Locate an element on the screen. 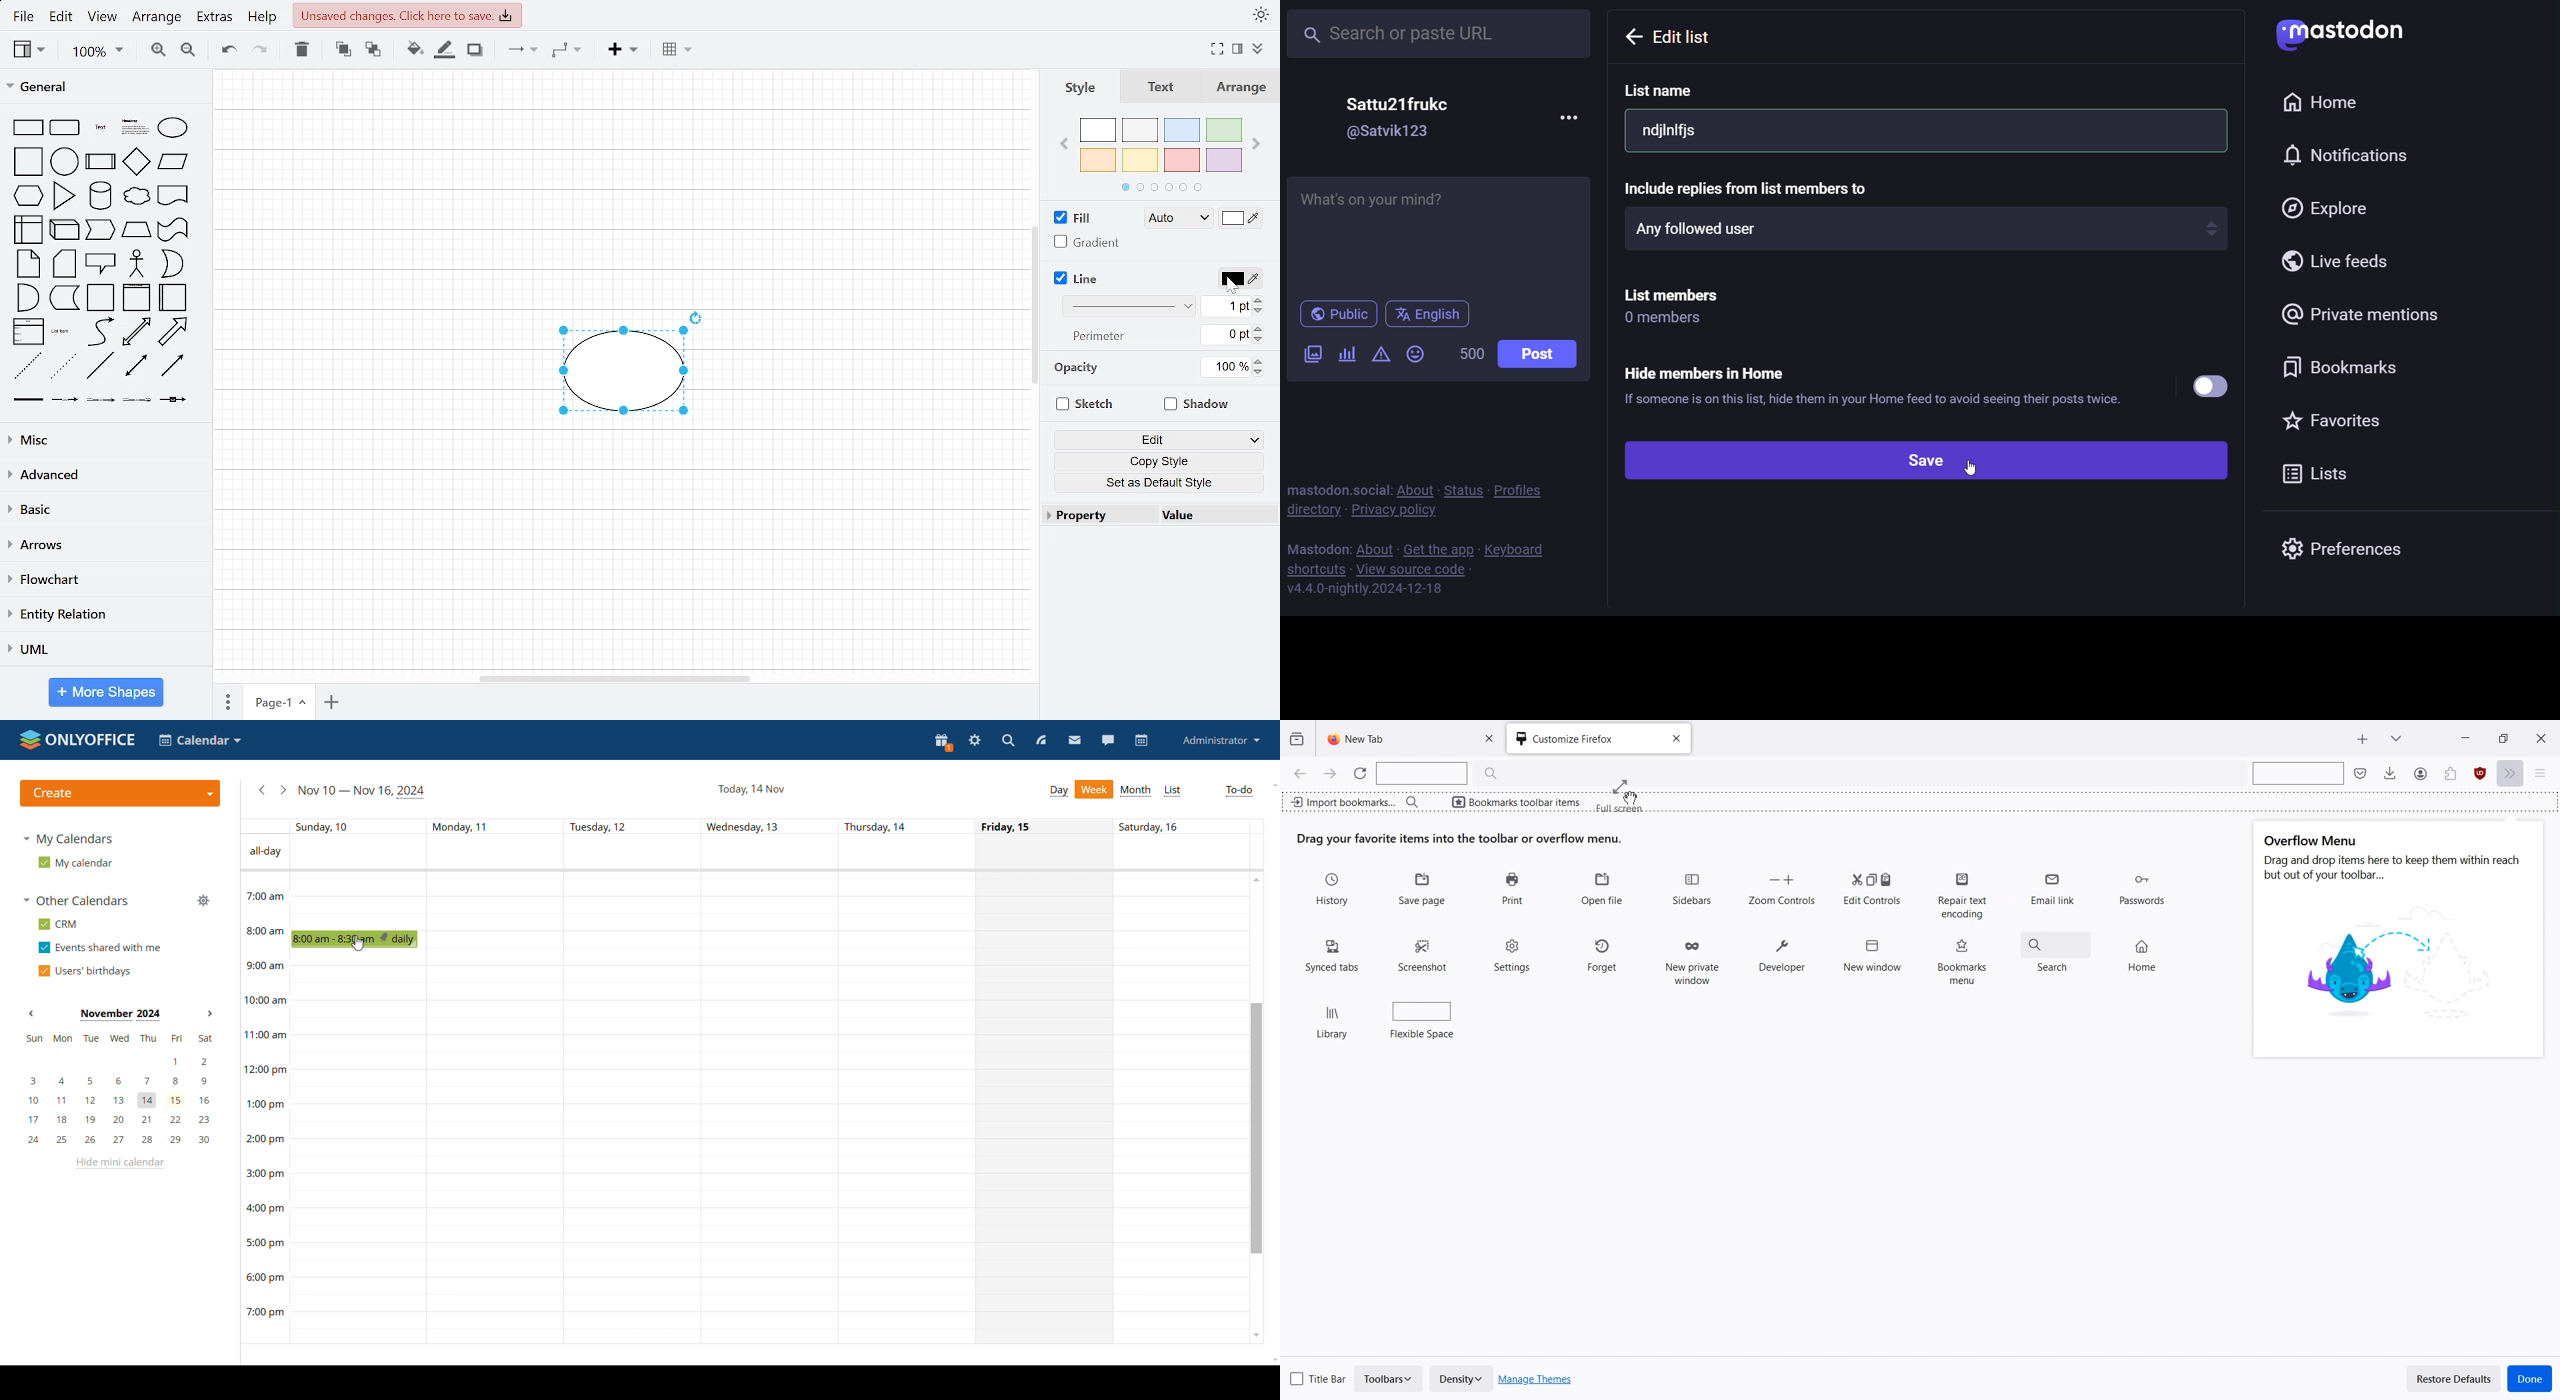 The height and width of the screenshot is (1400, 2576). individual date is located at coordinates (742, 826).